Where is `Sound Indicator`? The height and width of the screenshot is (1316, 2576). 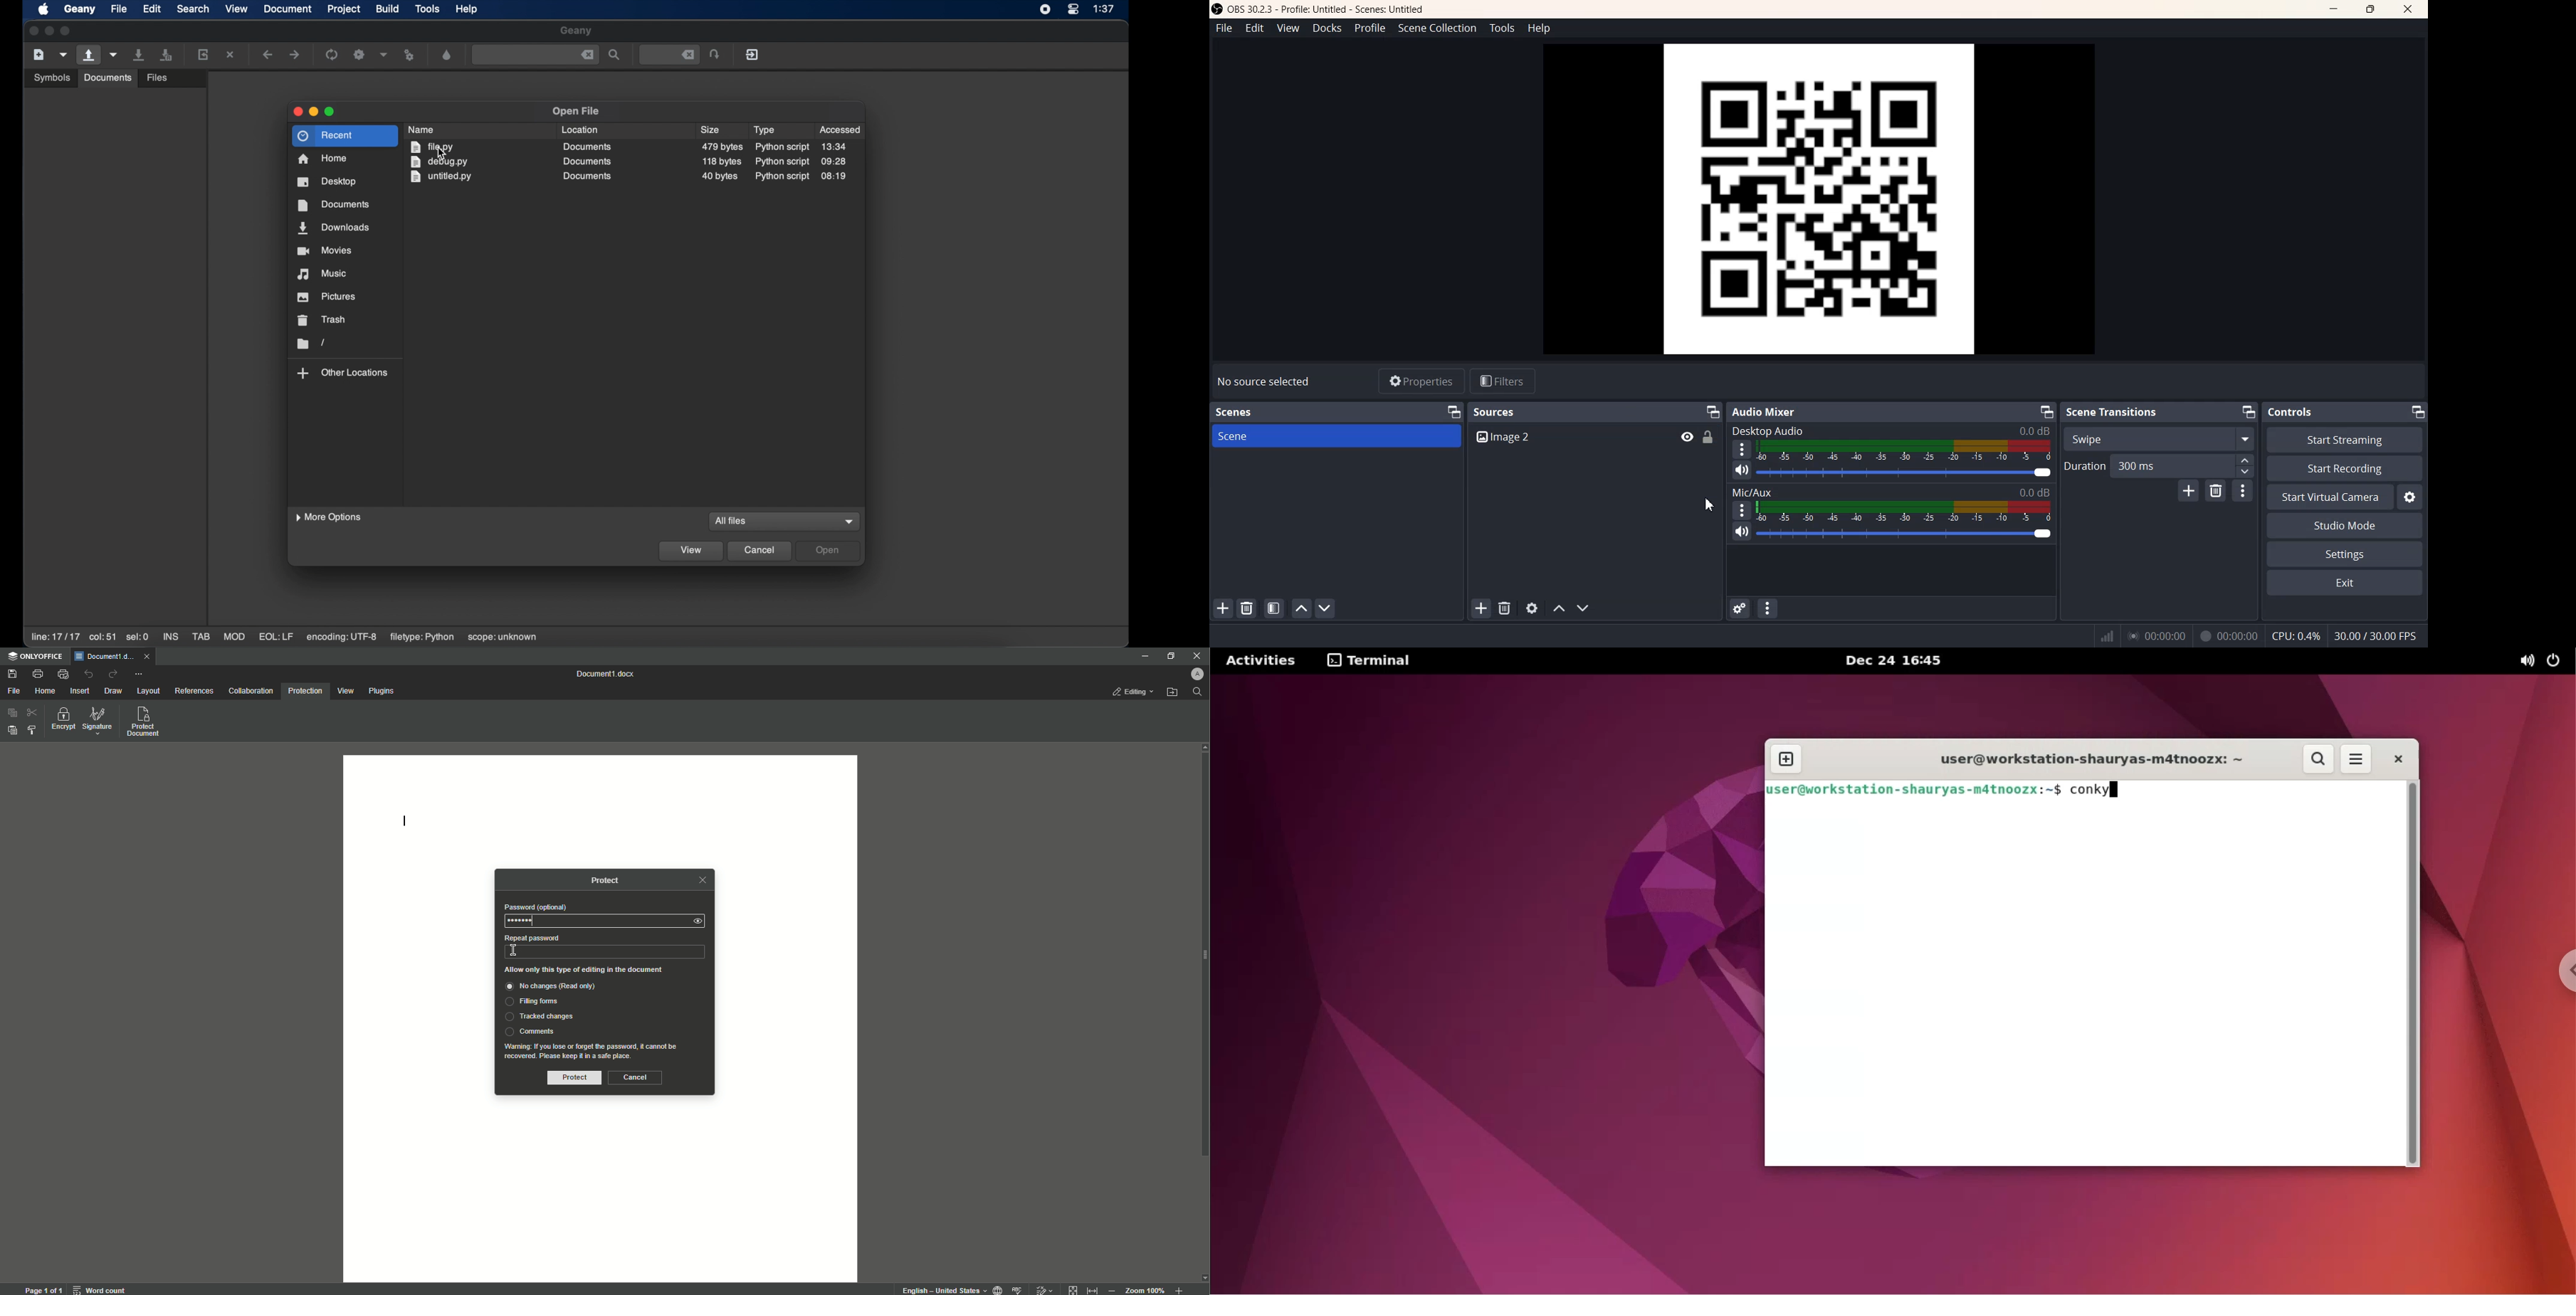 Sound Indicator is located at coordinates (1907, 449).